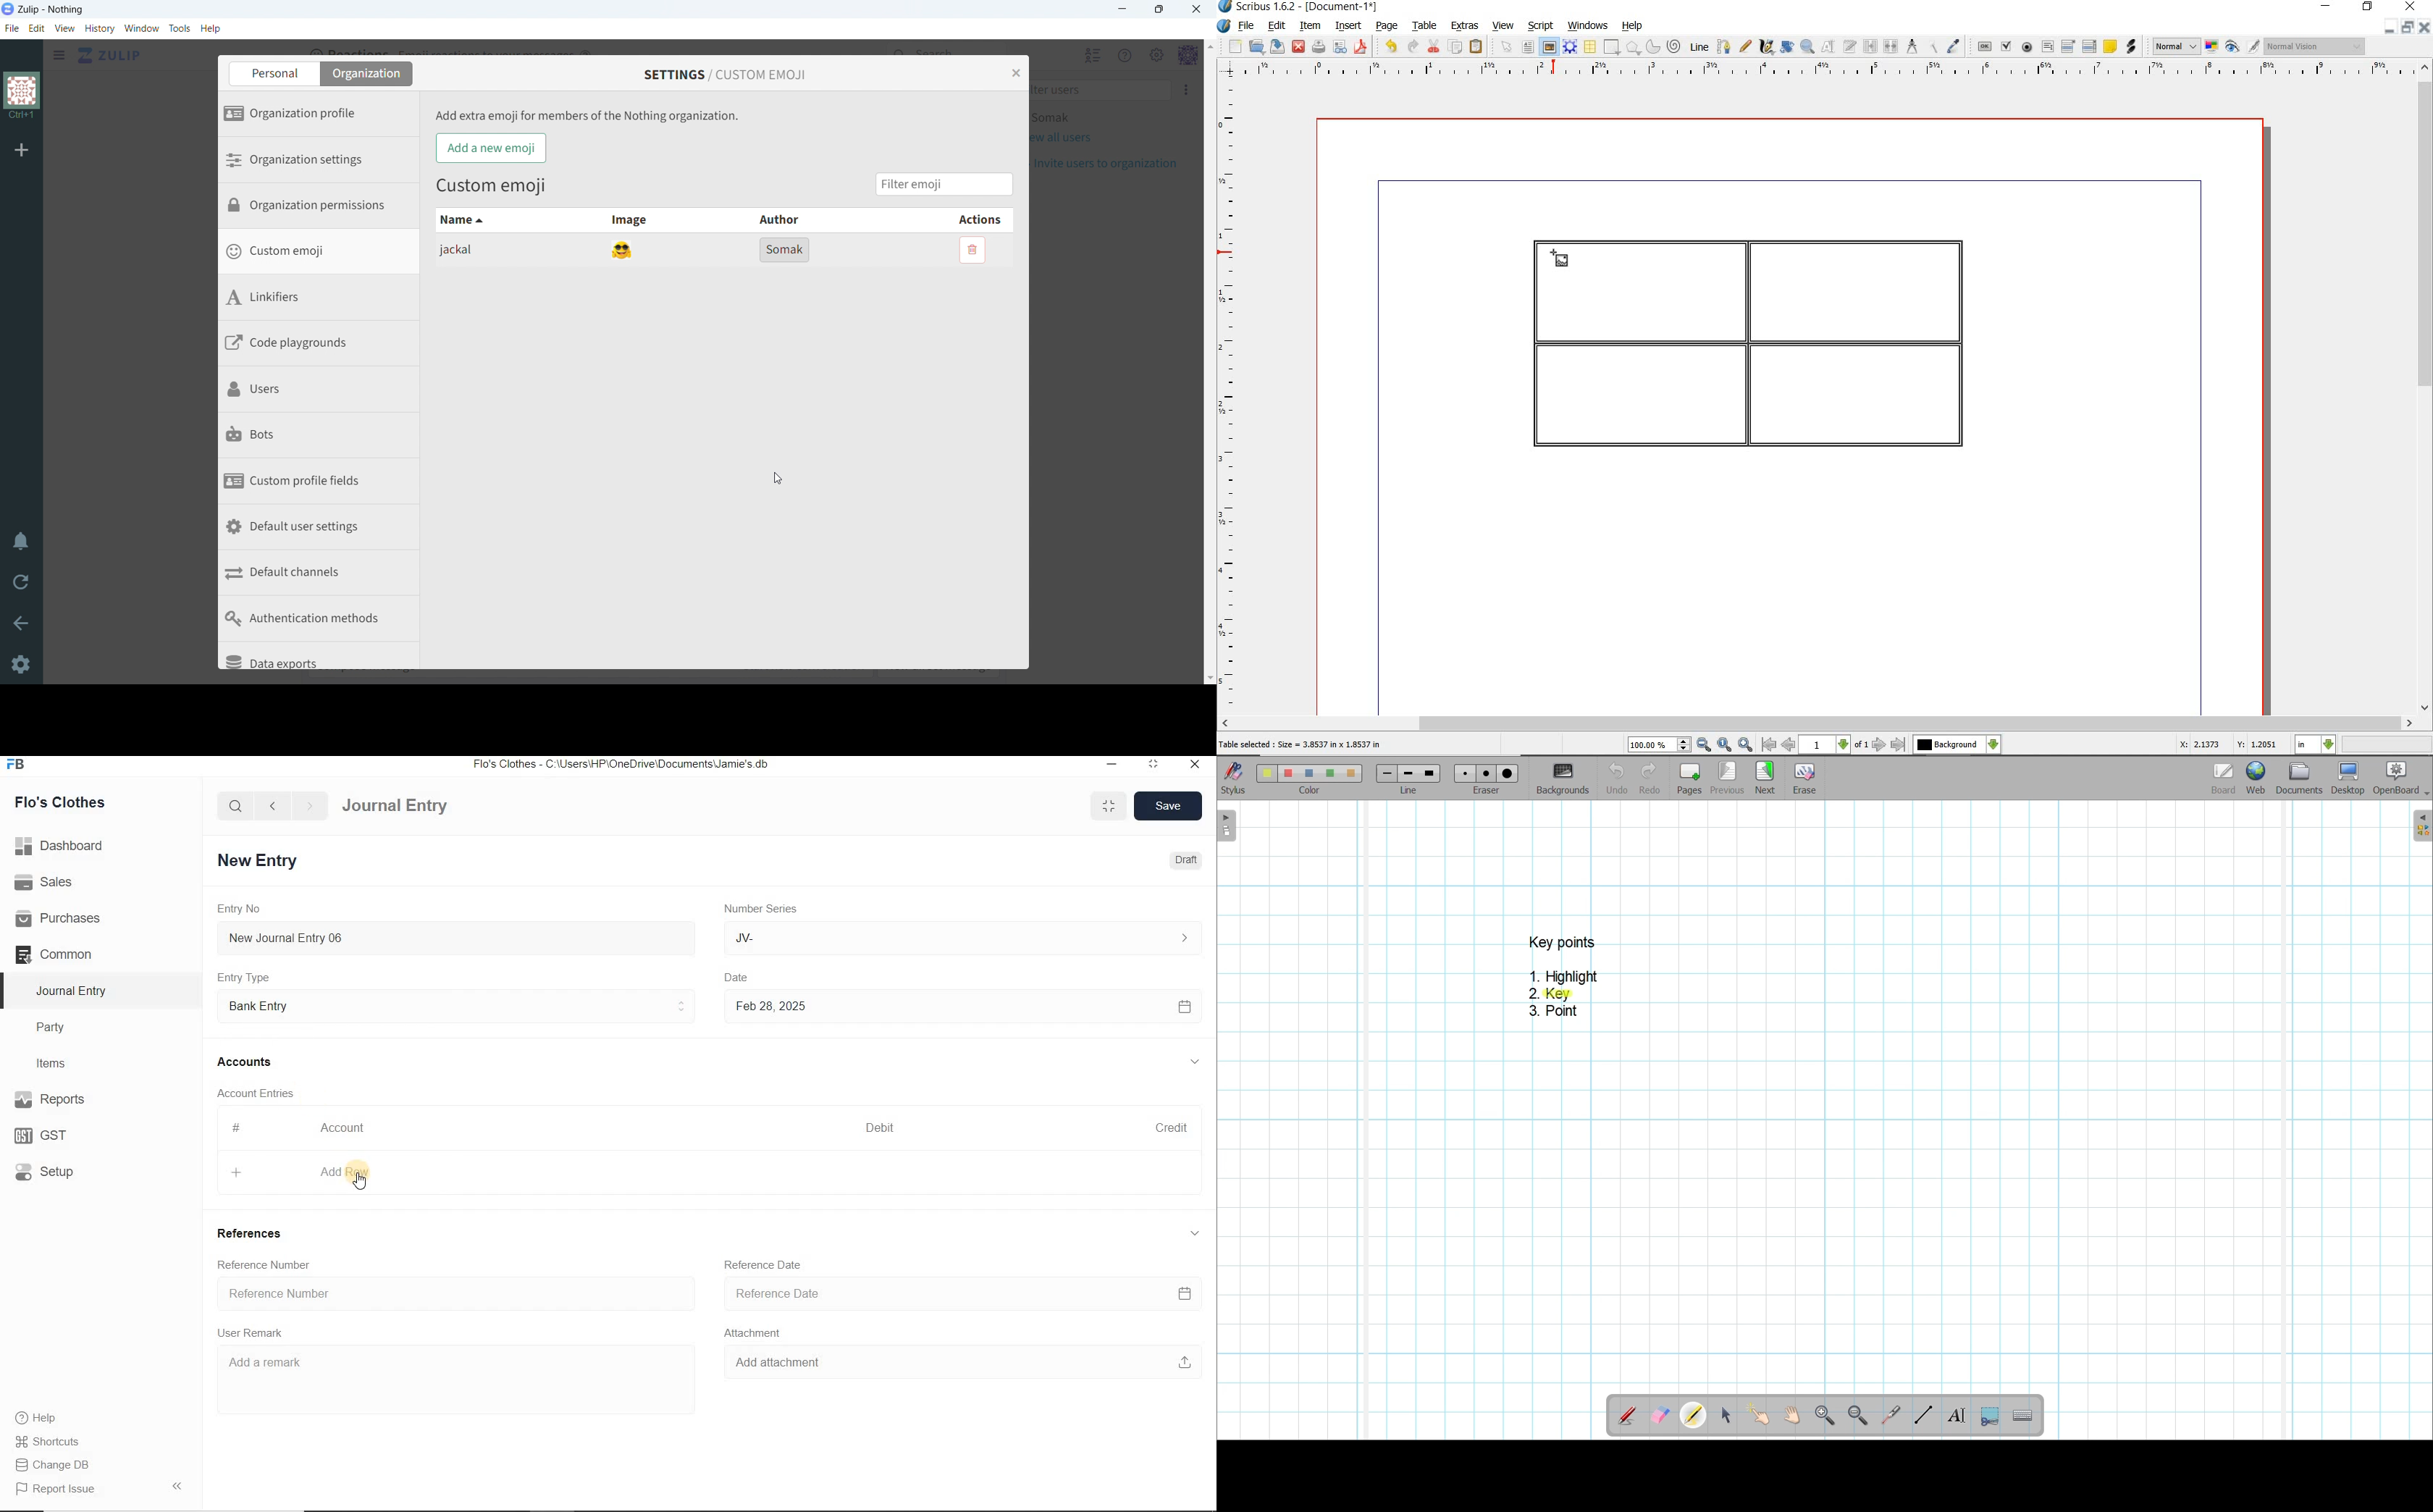 The height and width of the screenshot is (1512, 2436). I want to click on edit in preview mode, so click(2253, 47).